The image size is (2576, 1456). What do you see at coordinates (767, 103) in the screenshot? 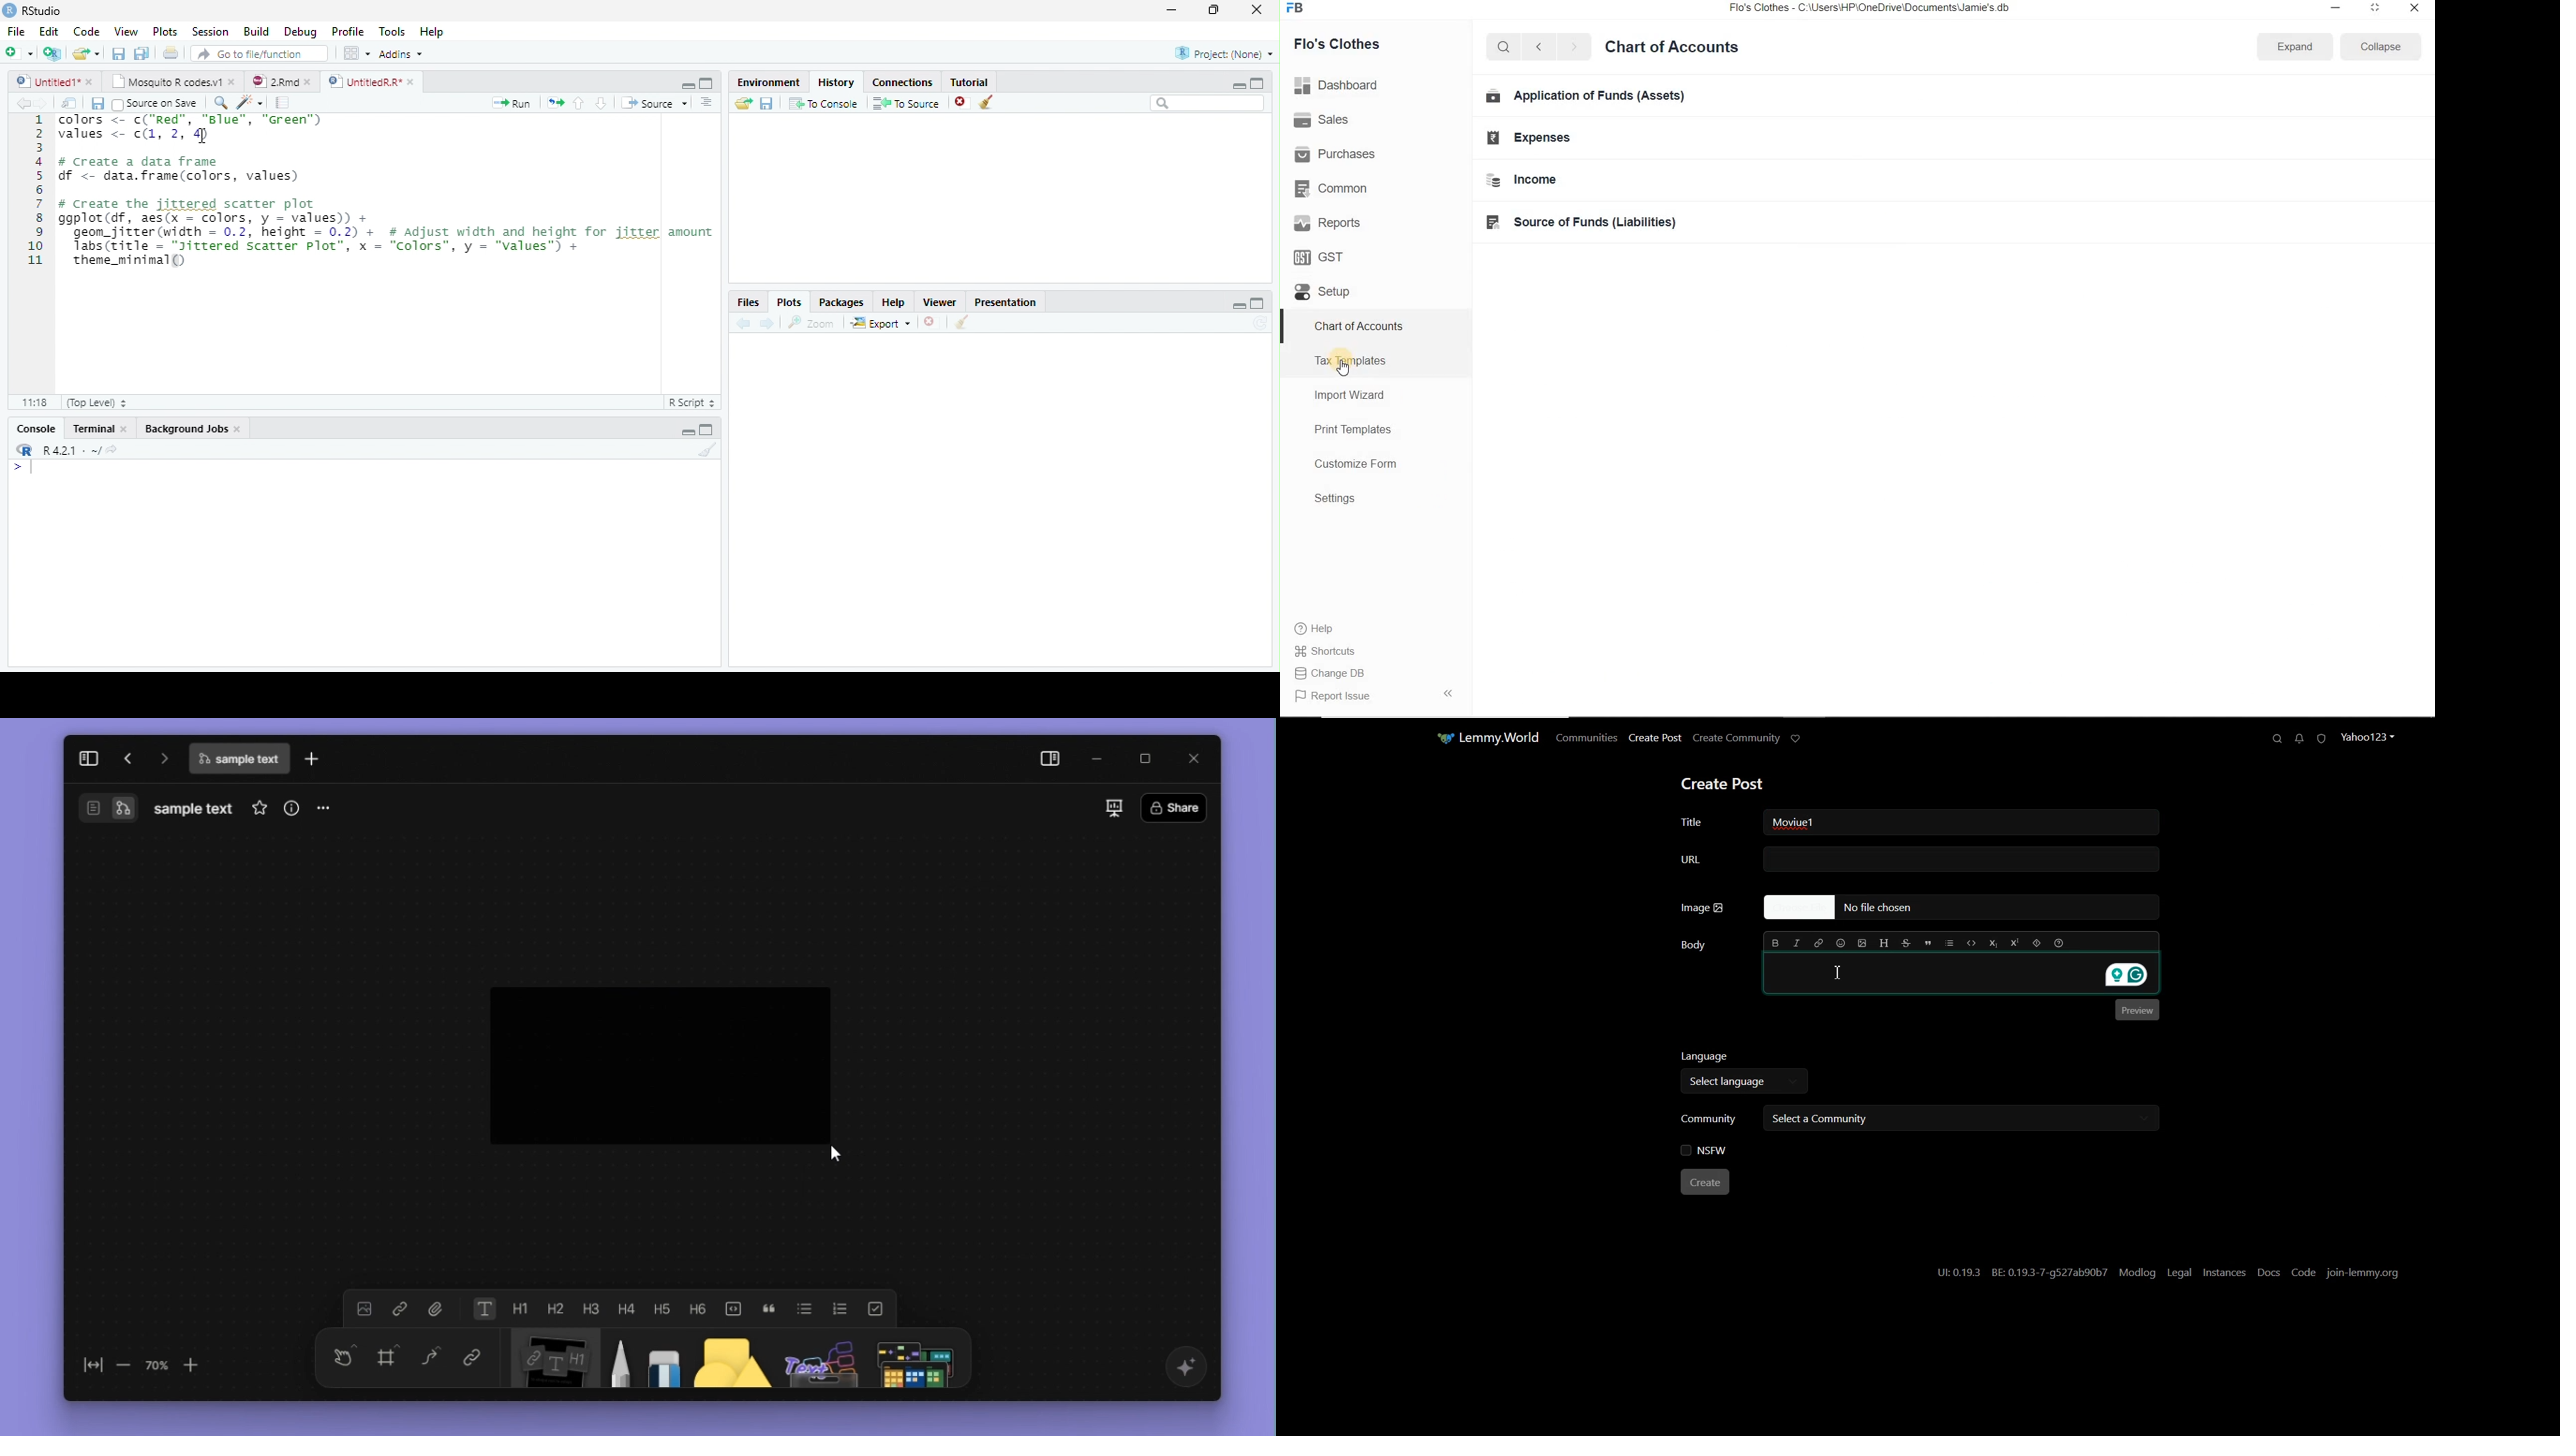
I see `Save history into a file` at bounding box center [767, 103].